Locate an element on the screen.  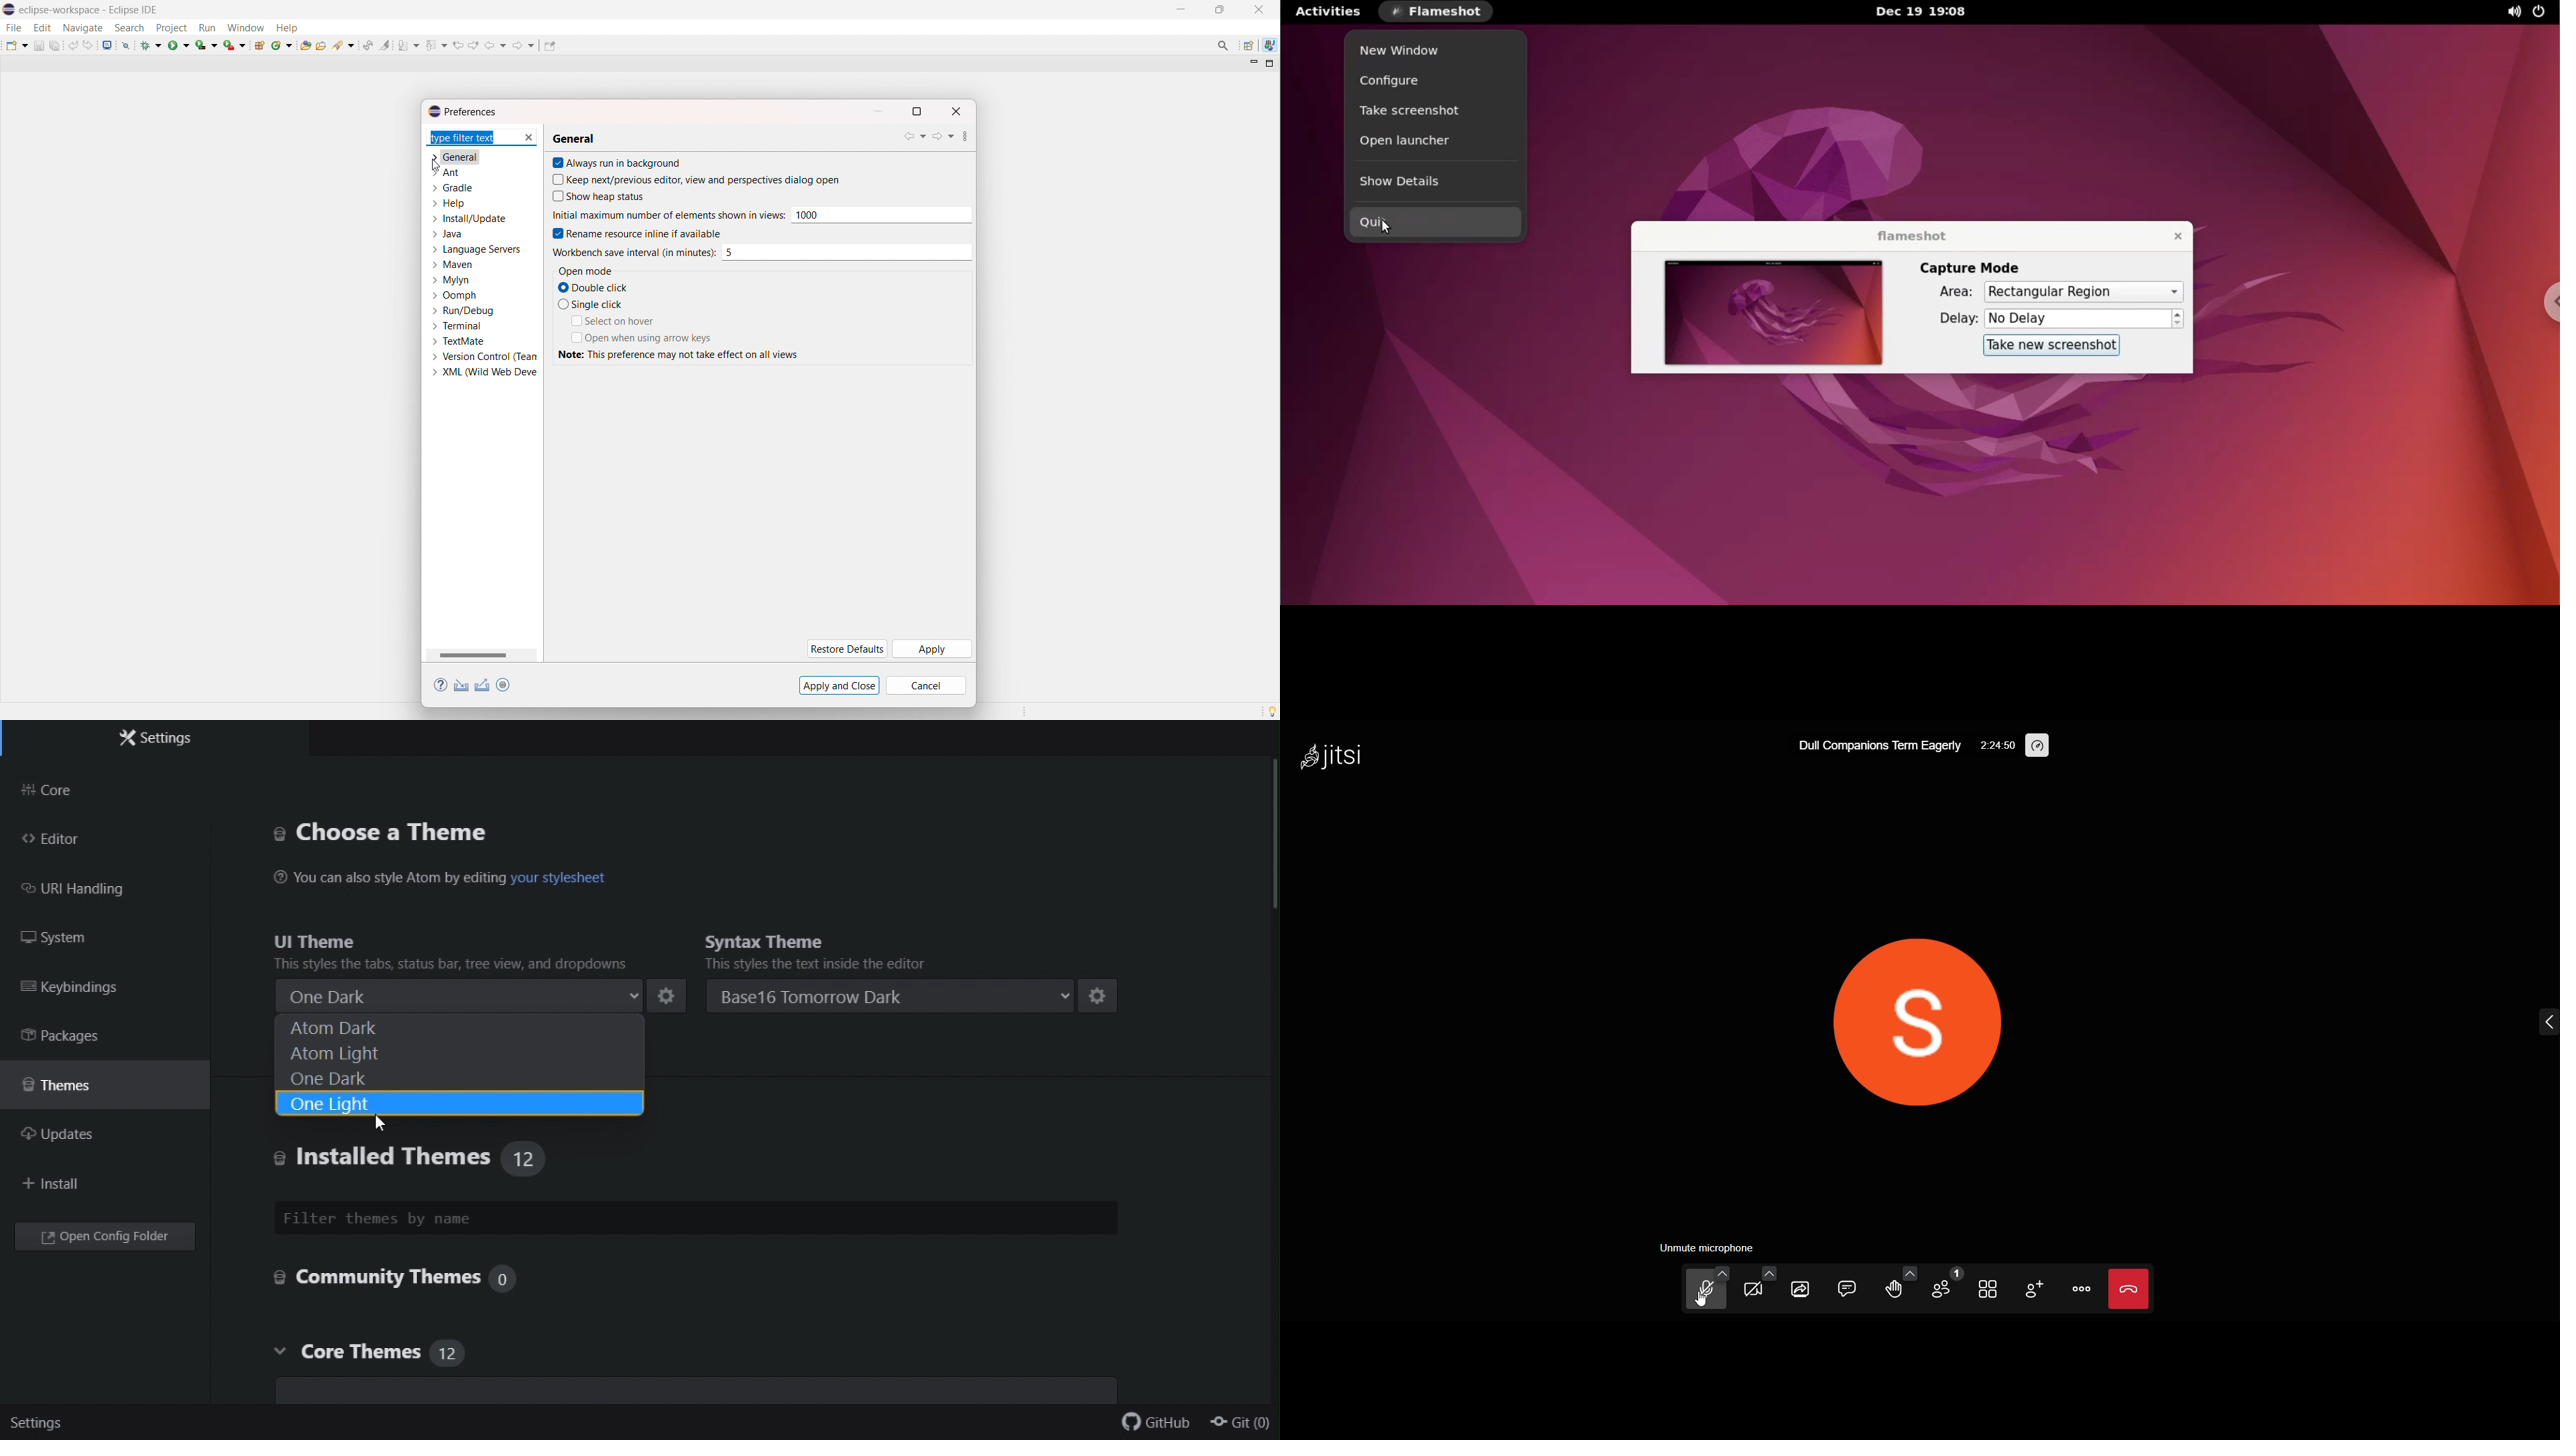
initial maximum number of elements shown in views is located at coordinates (880, 215).